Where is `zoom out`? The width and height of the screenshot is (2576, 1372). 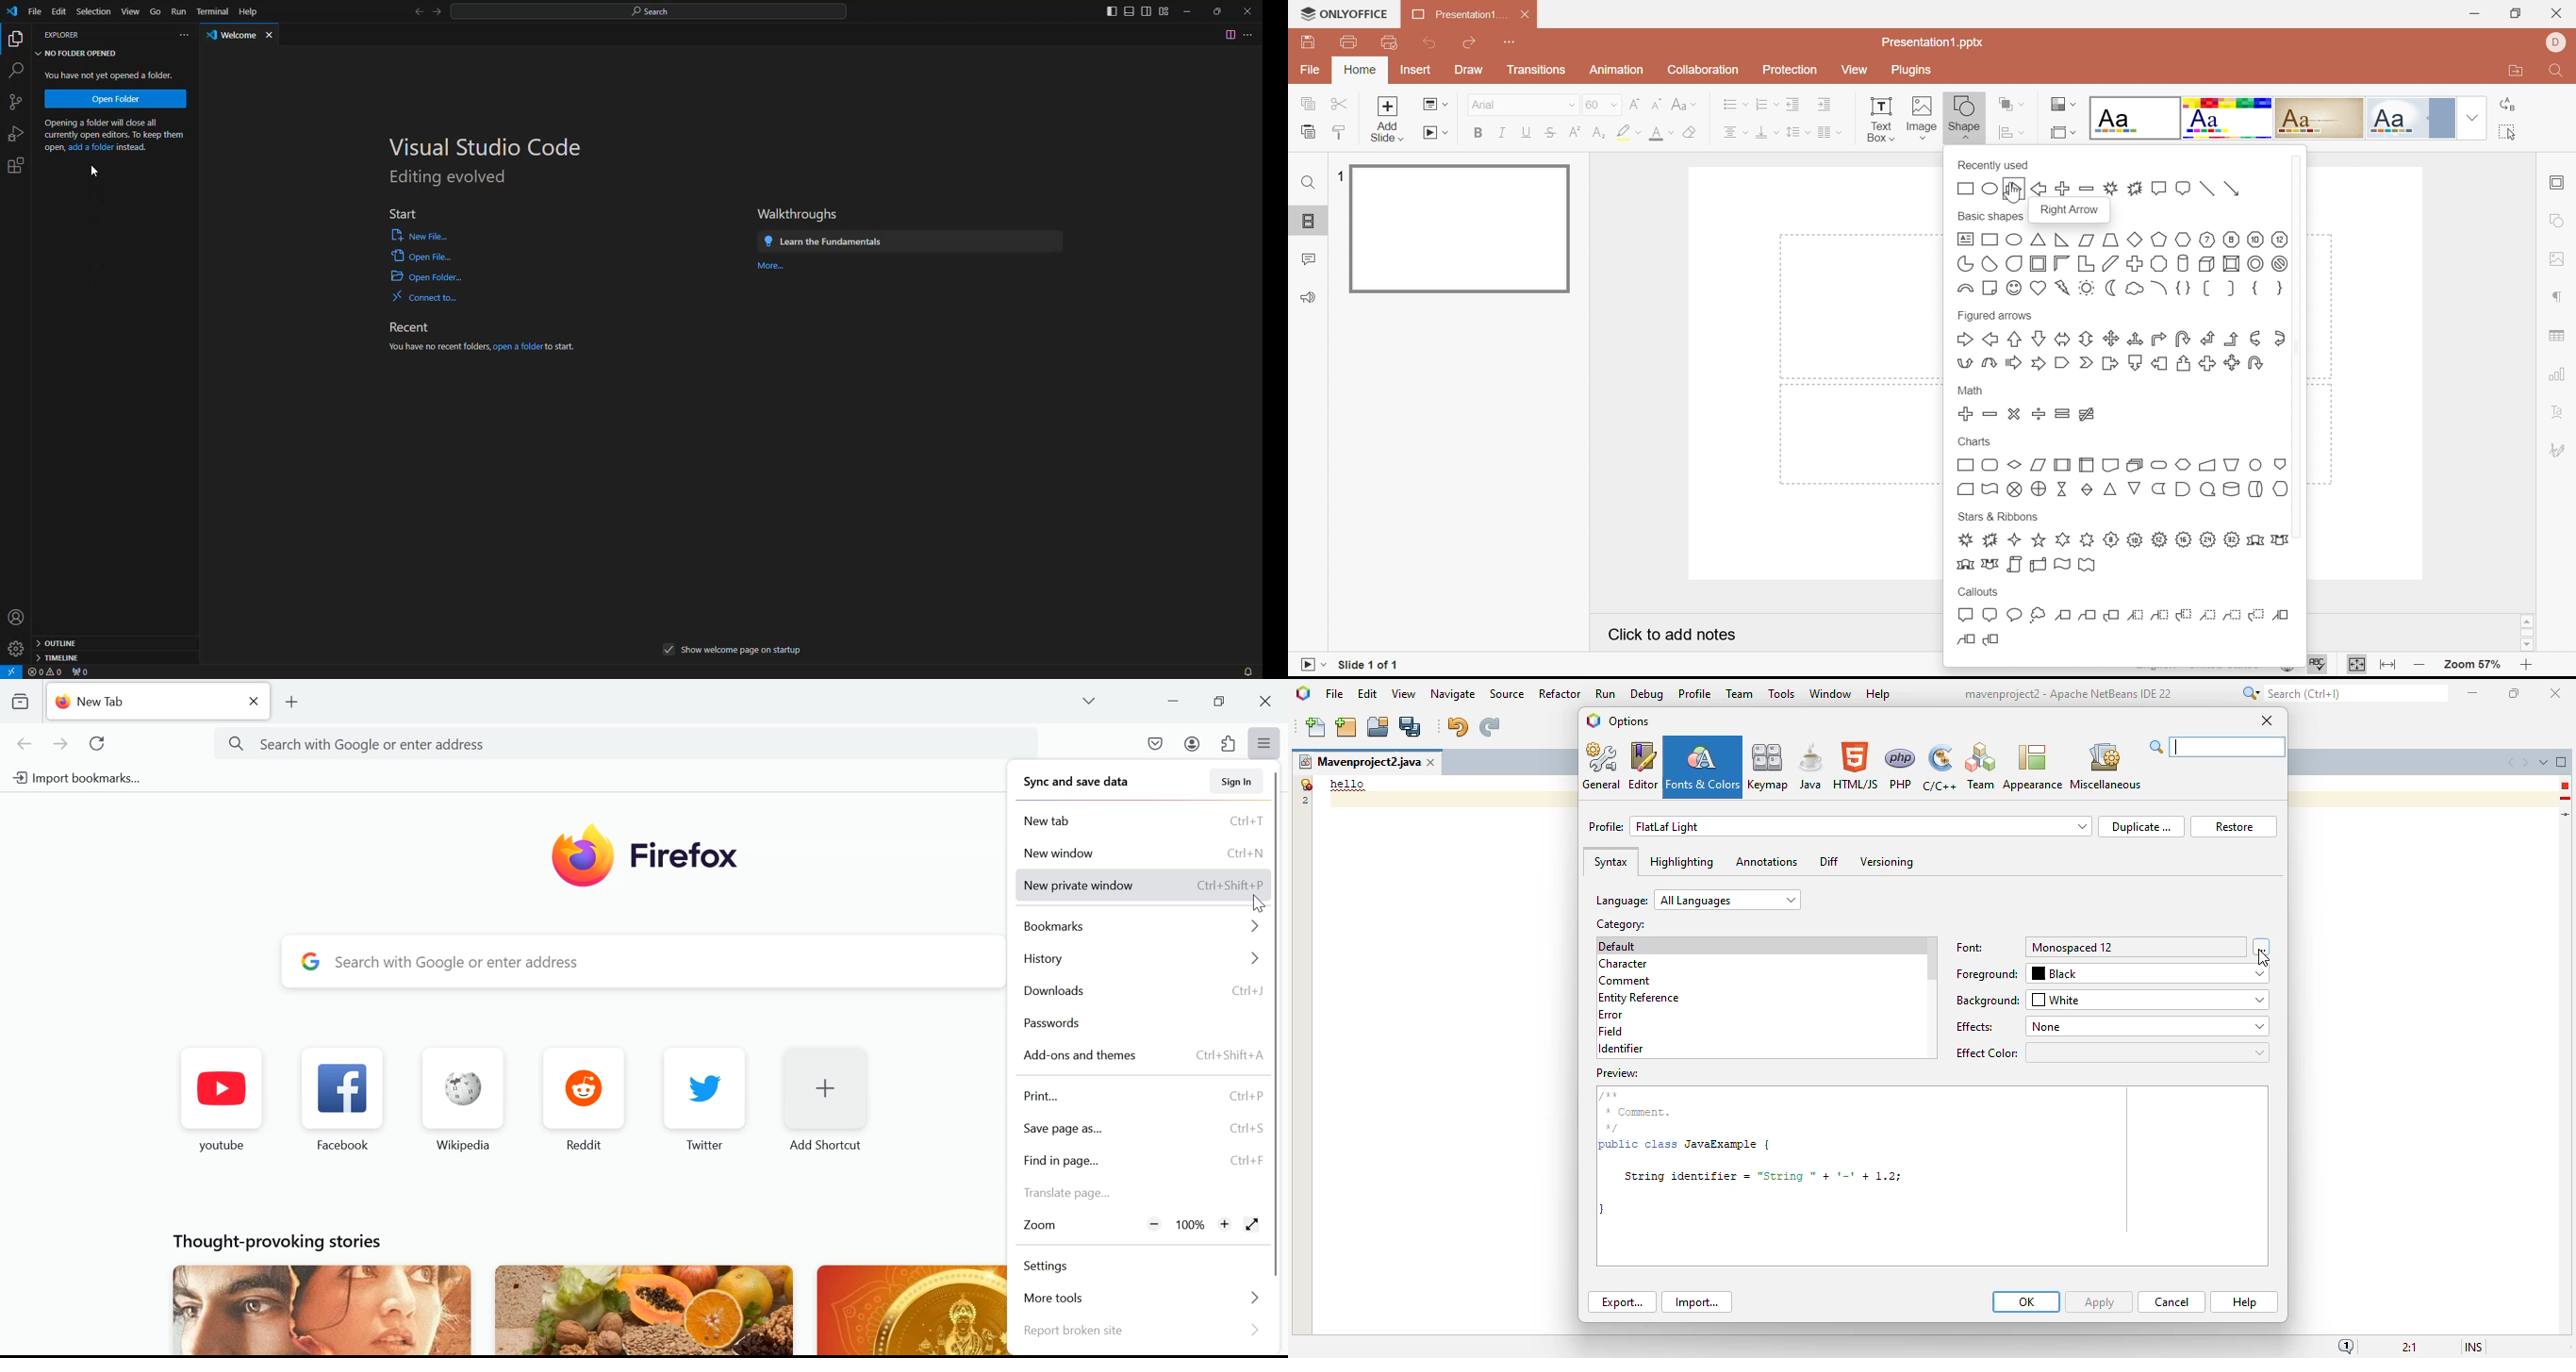
zoom out is located at coordinates (1155, 1223).